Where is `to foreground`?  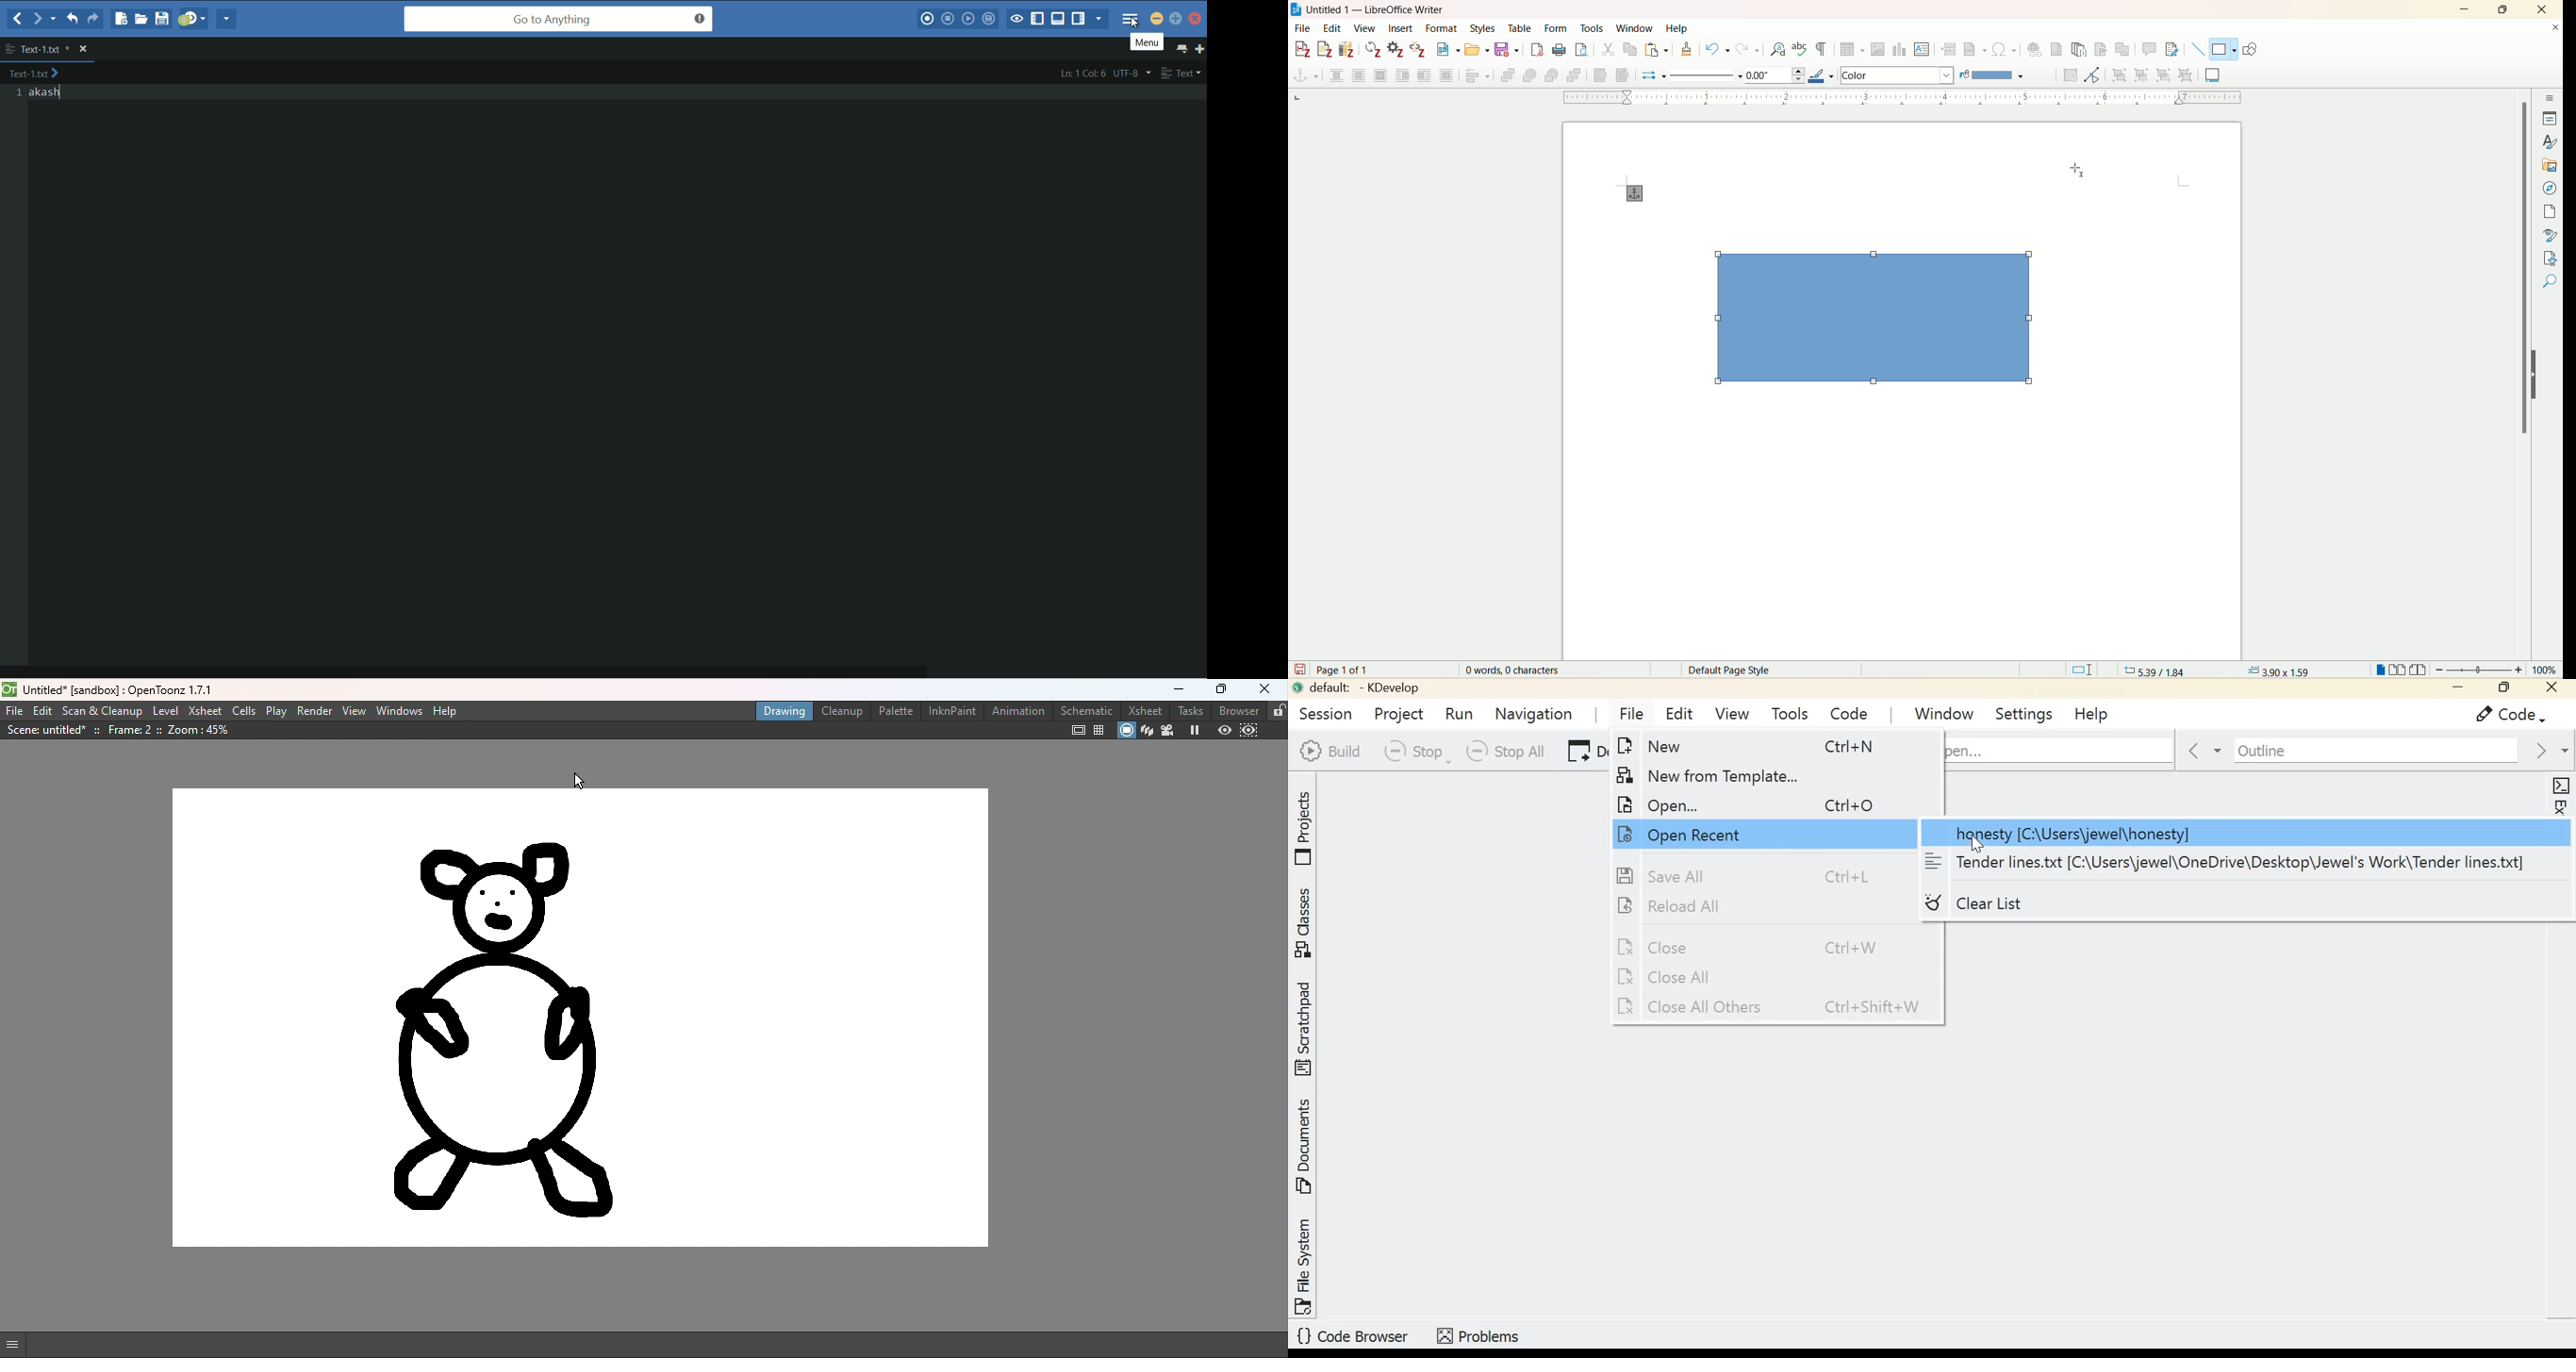 to foreground is located at coordinates (1603, 74).